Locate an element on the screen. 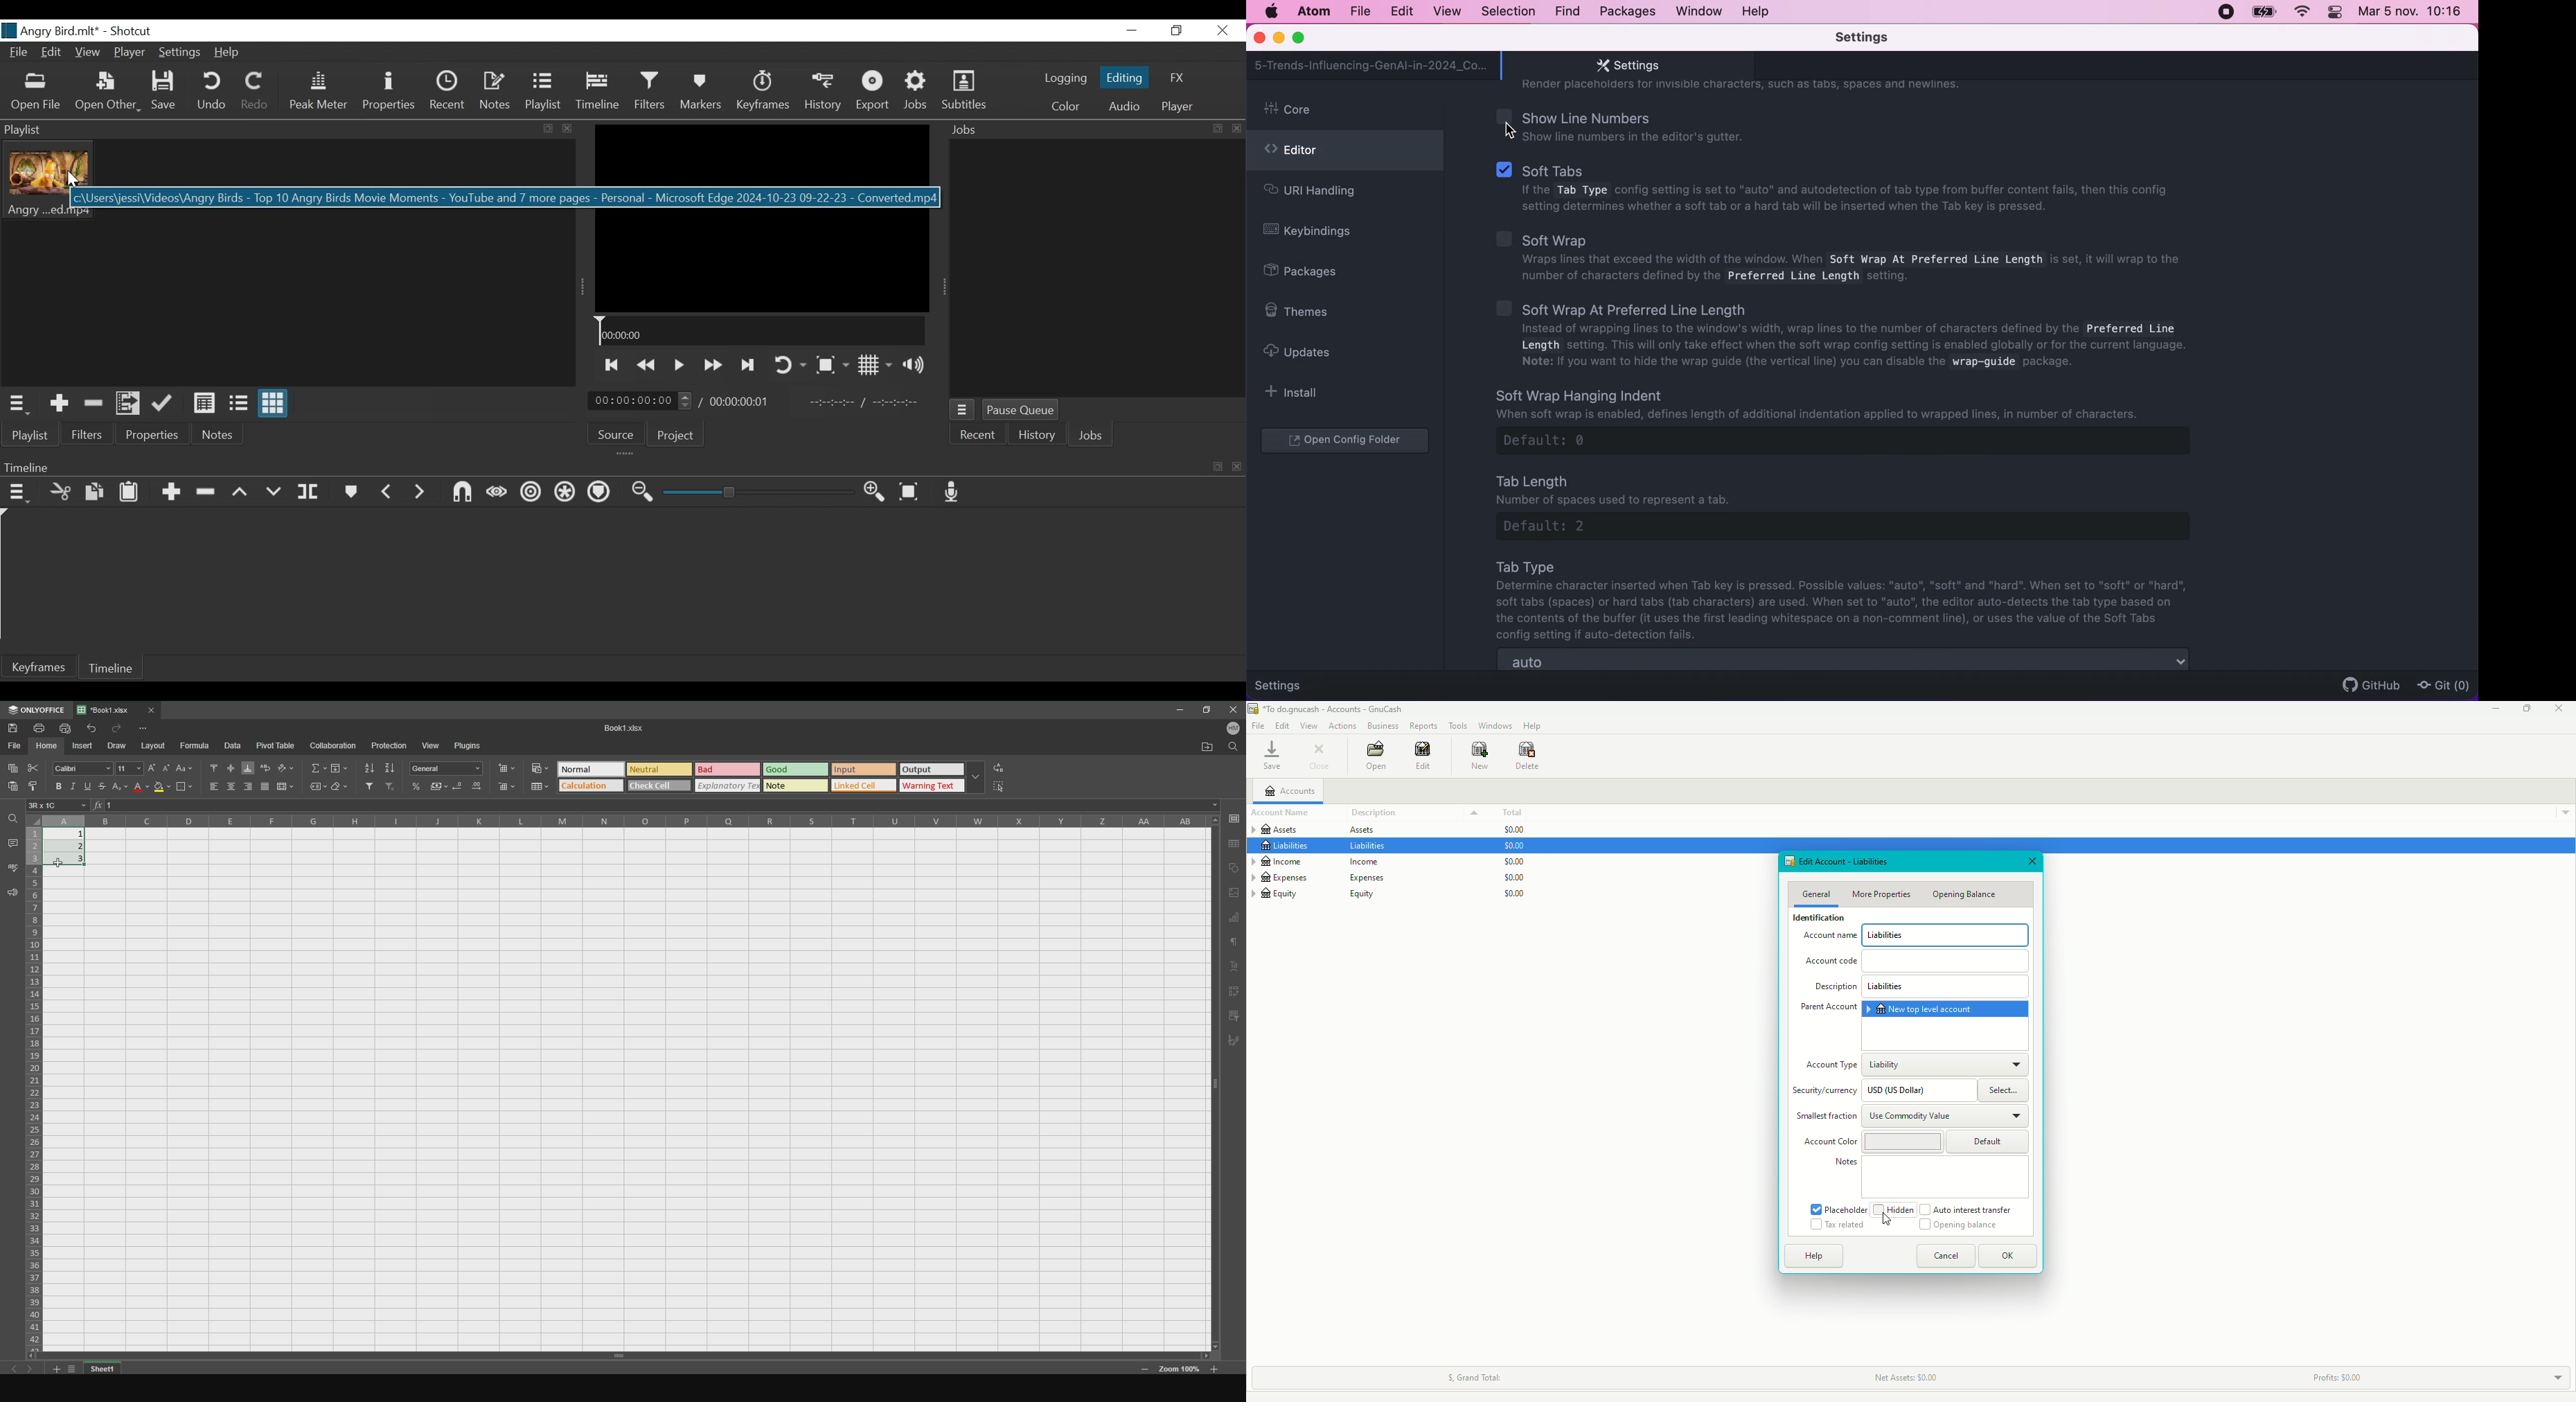  themes is located at coordinates (1303, 312).